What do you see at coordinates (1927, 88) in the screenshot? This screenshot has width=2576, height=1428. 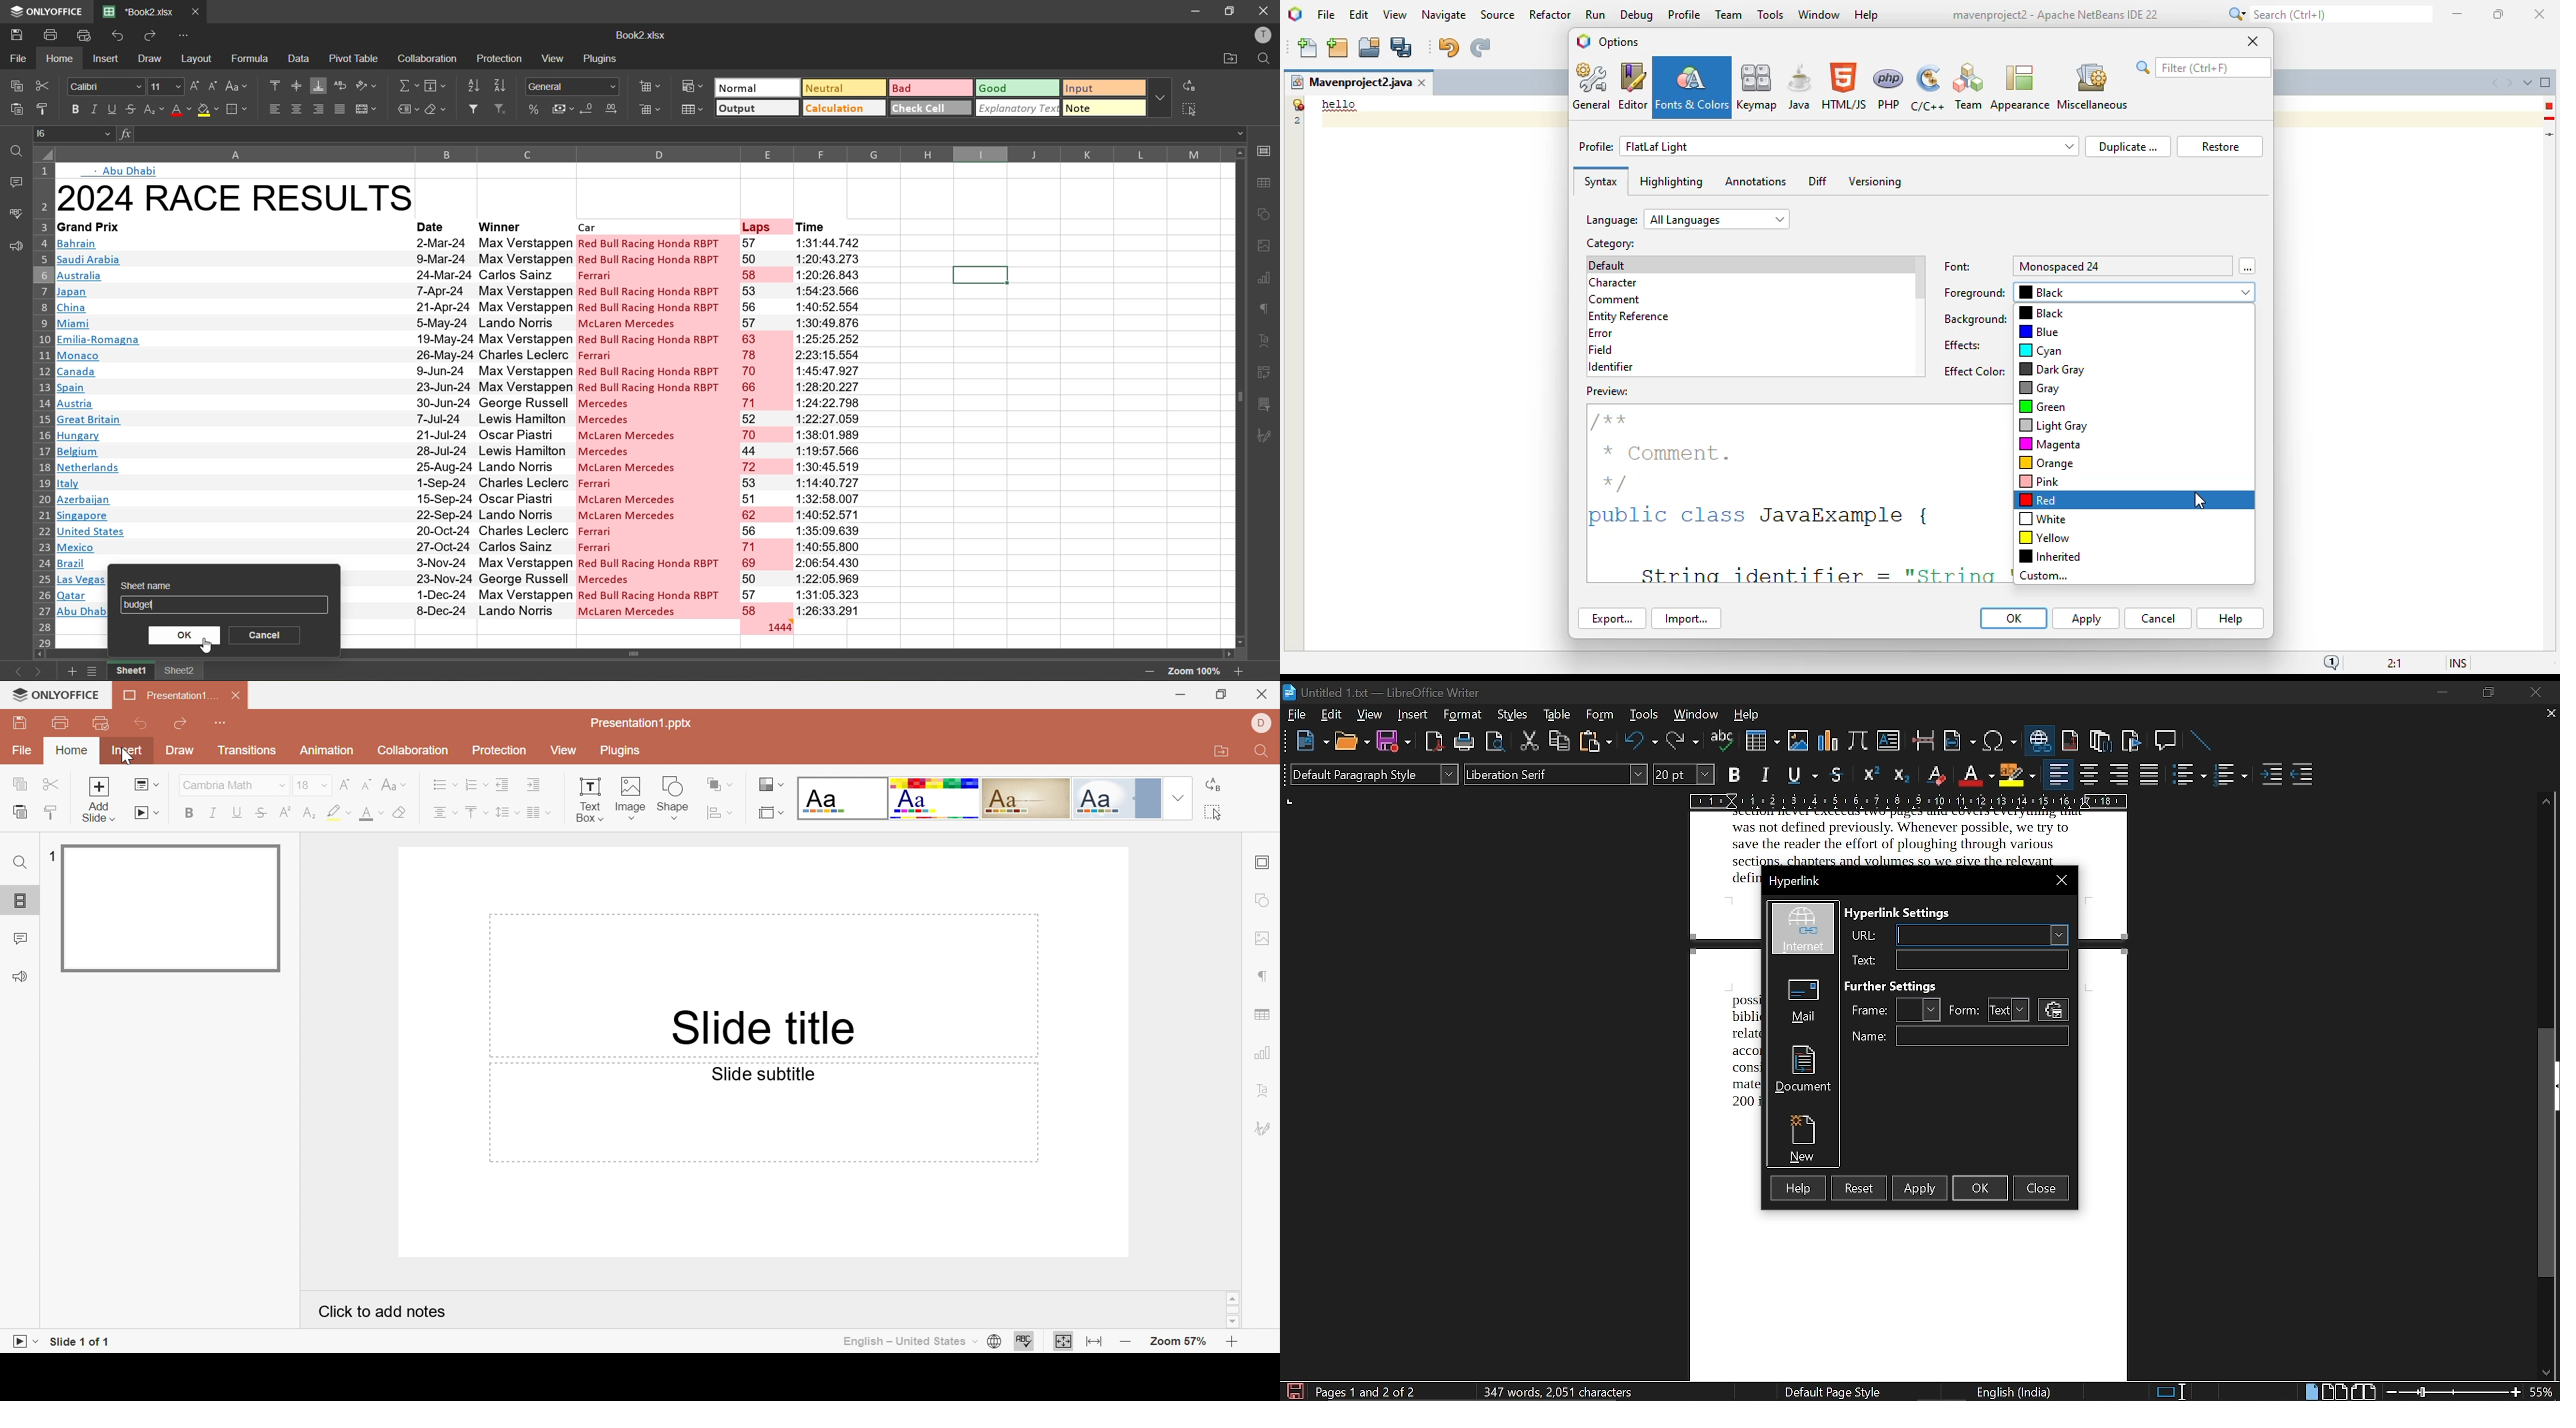 I see `C/C++` at bounding box center [1927, 88].